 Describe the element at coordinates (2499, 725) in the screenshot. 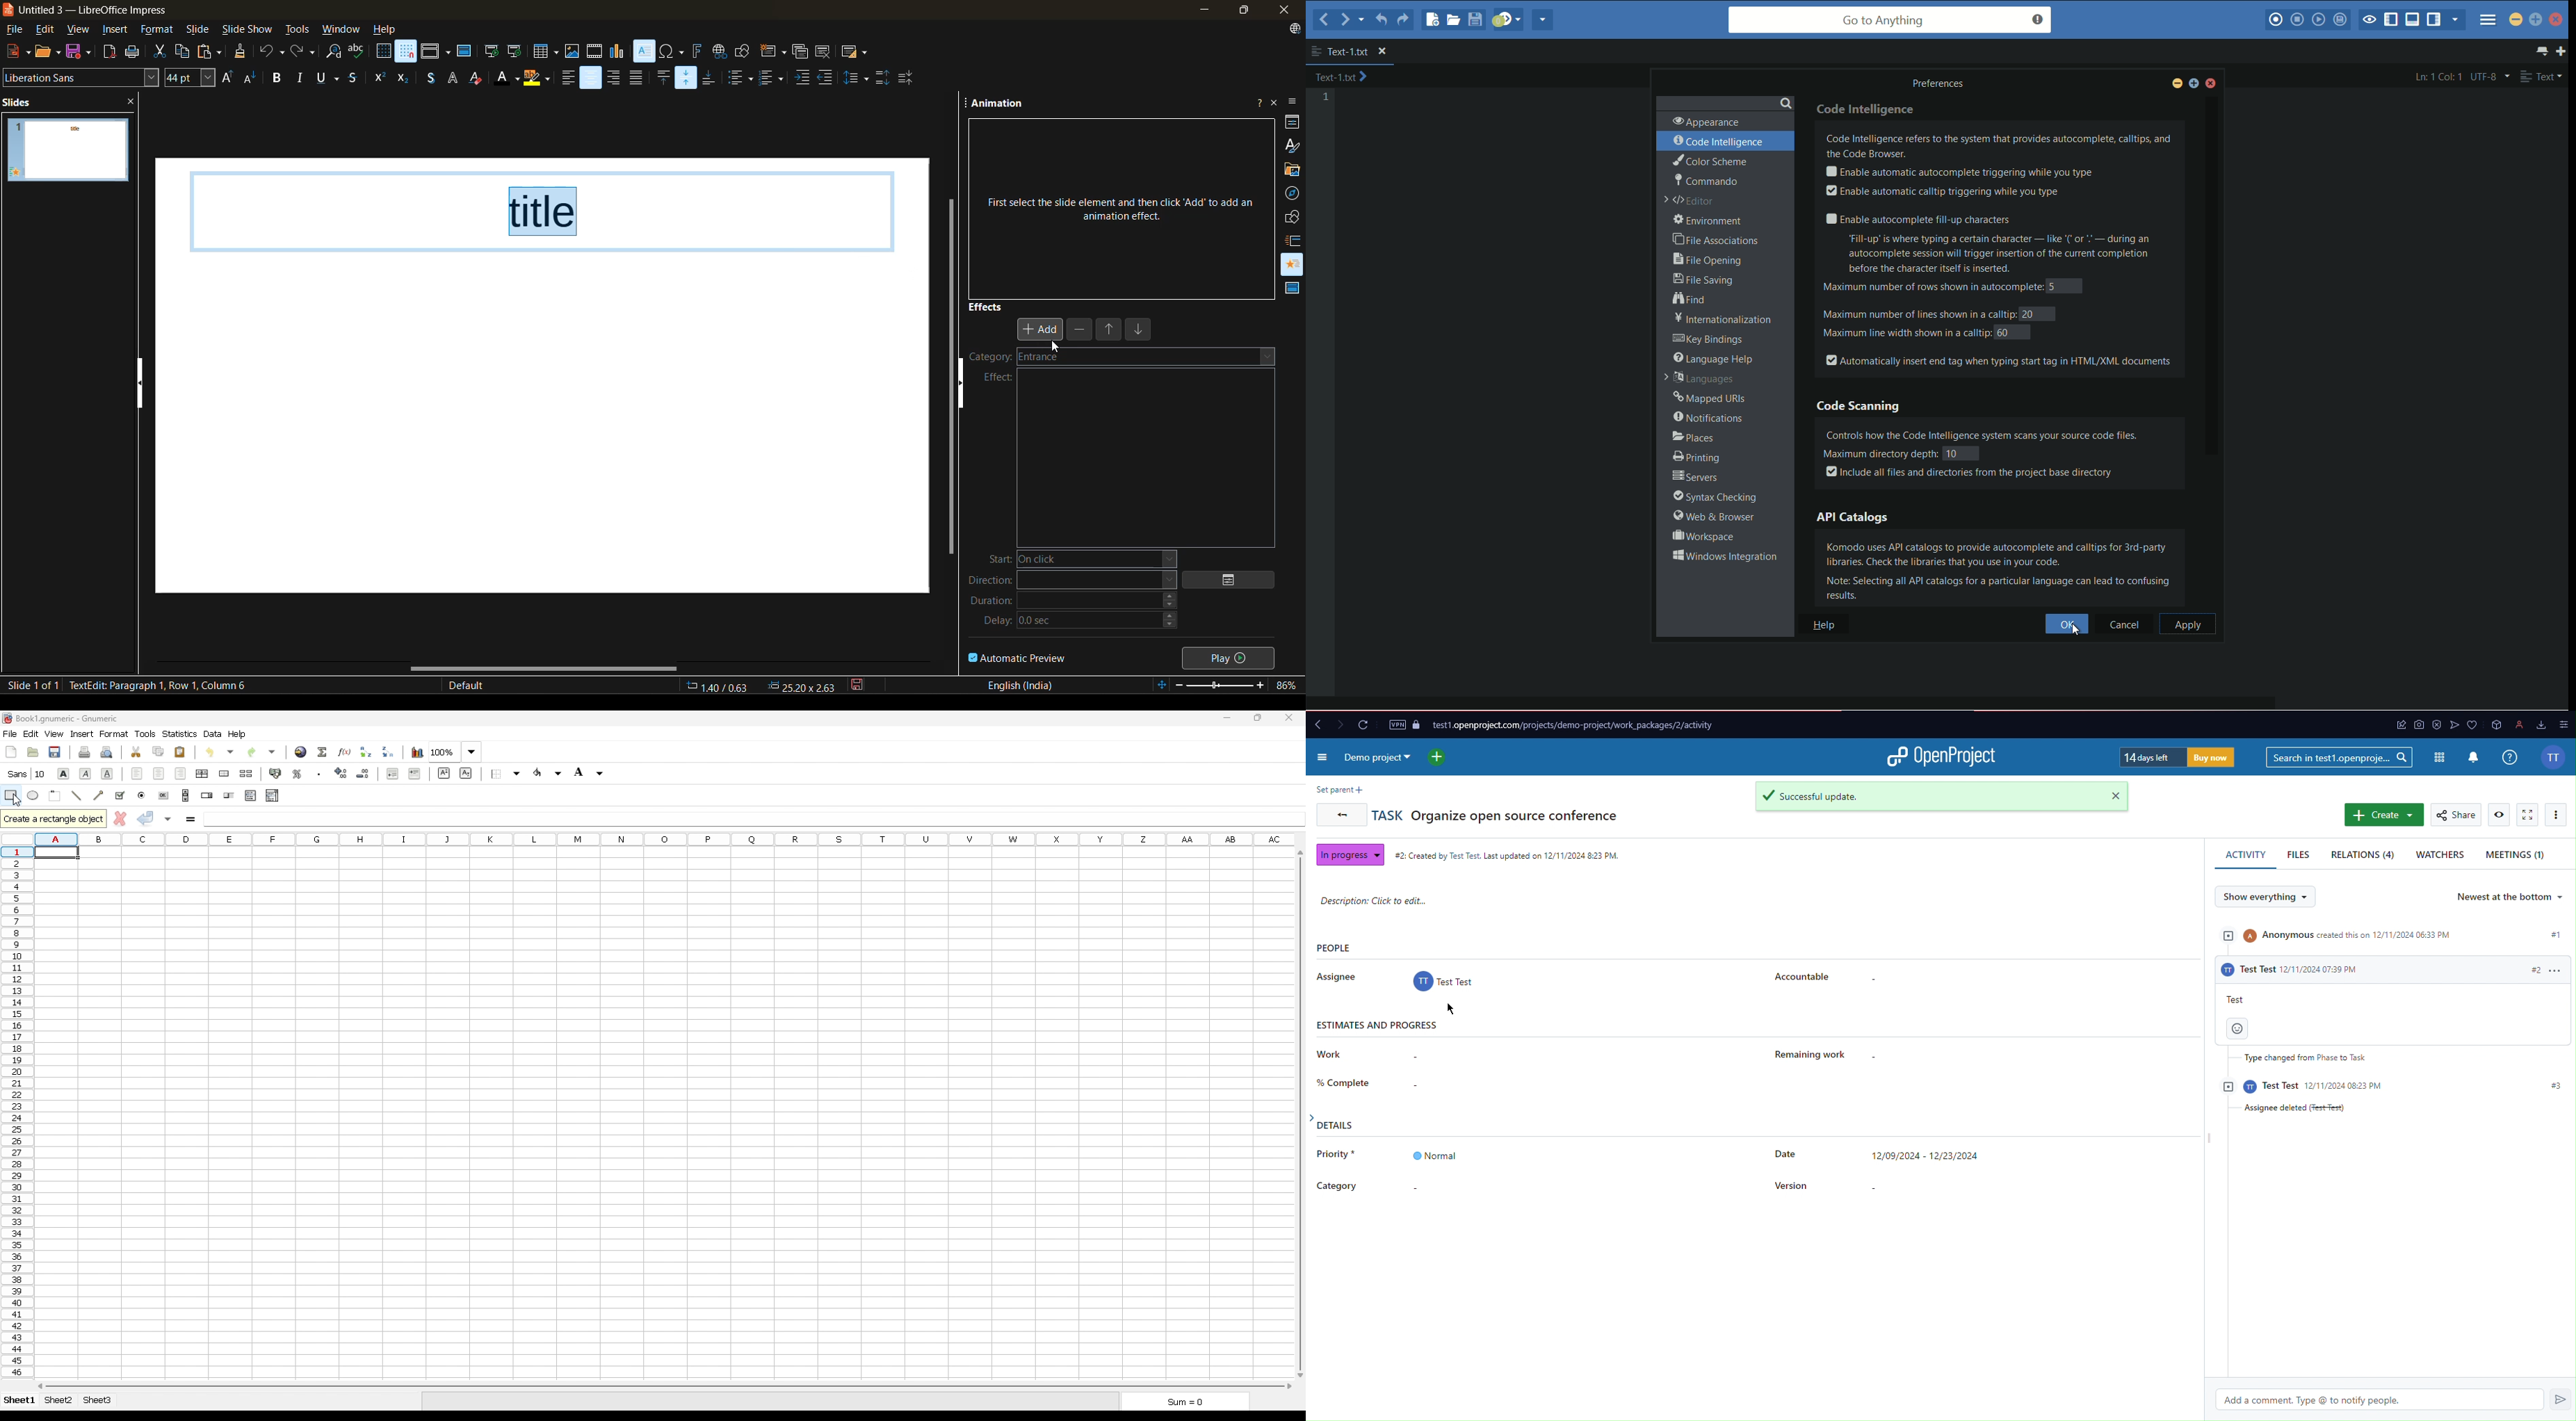

I see `app icon` at that location.